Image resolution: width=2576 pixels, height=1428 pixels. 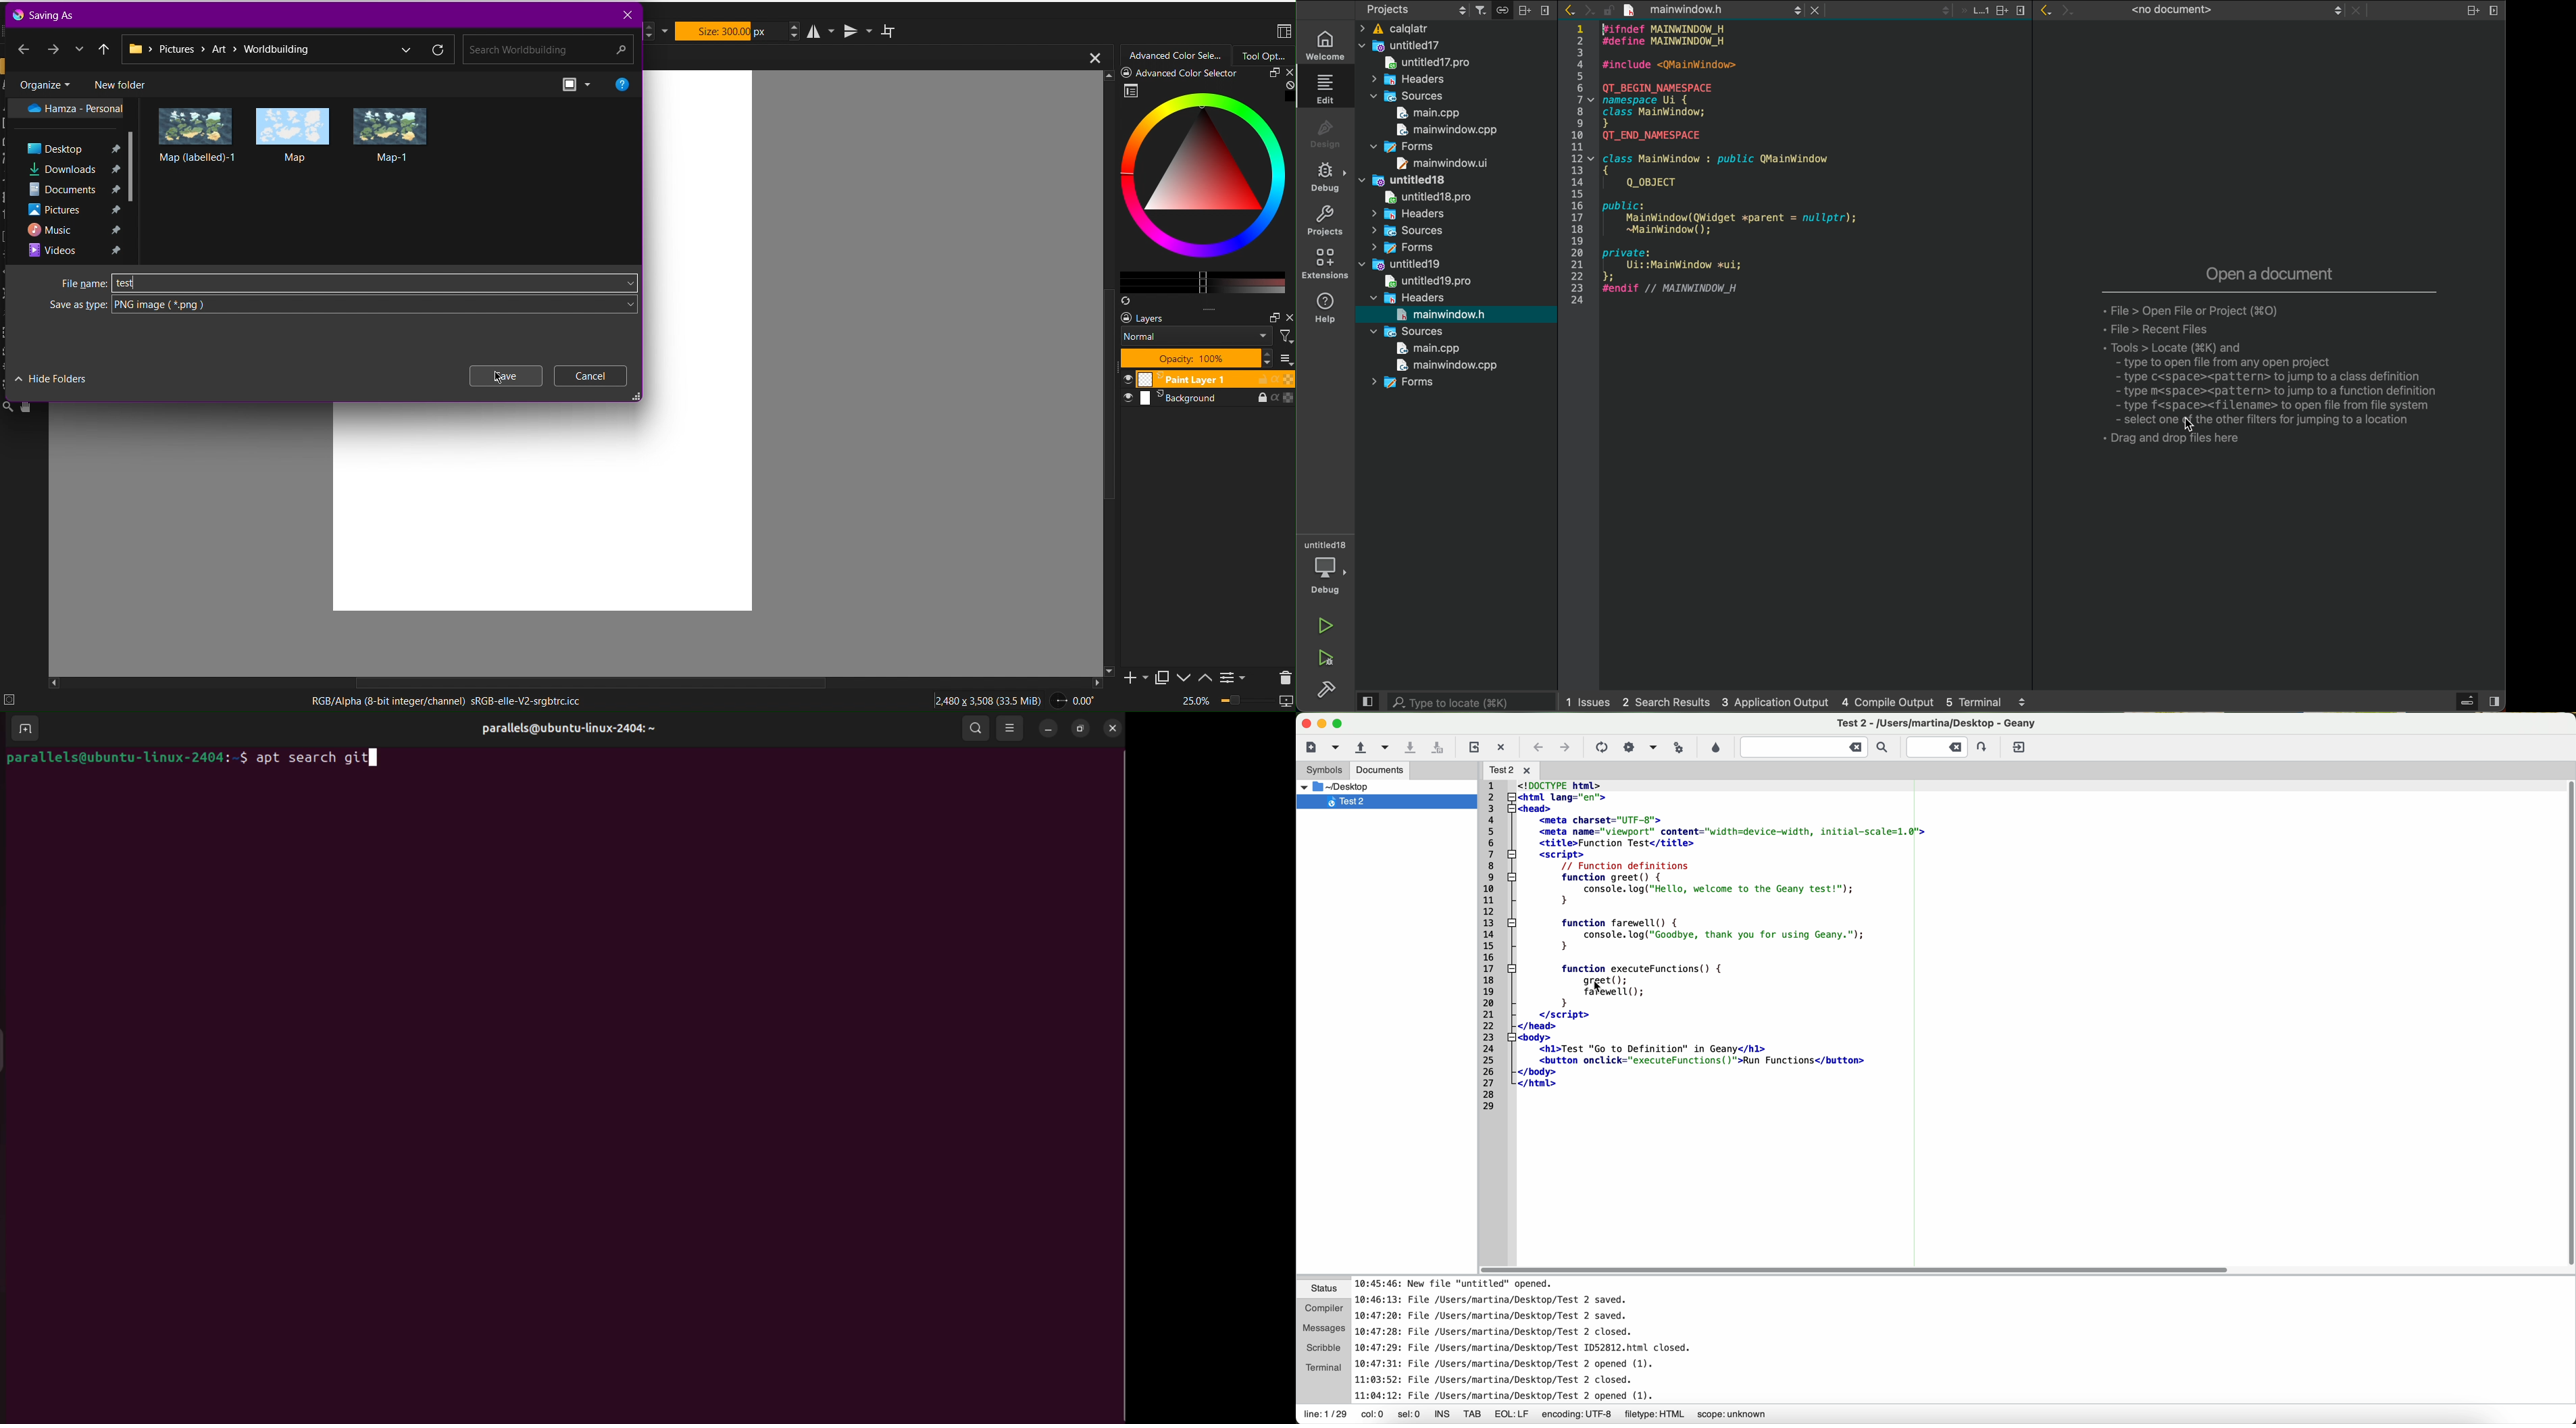 What do you see at coordinates (1694, 12) in the screenshot?
I see `` at bounding box center [1694, 12].